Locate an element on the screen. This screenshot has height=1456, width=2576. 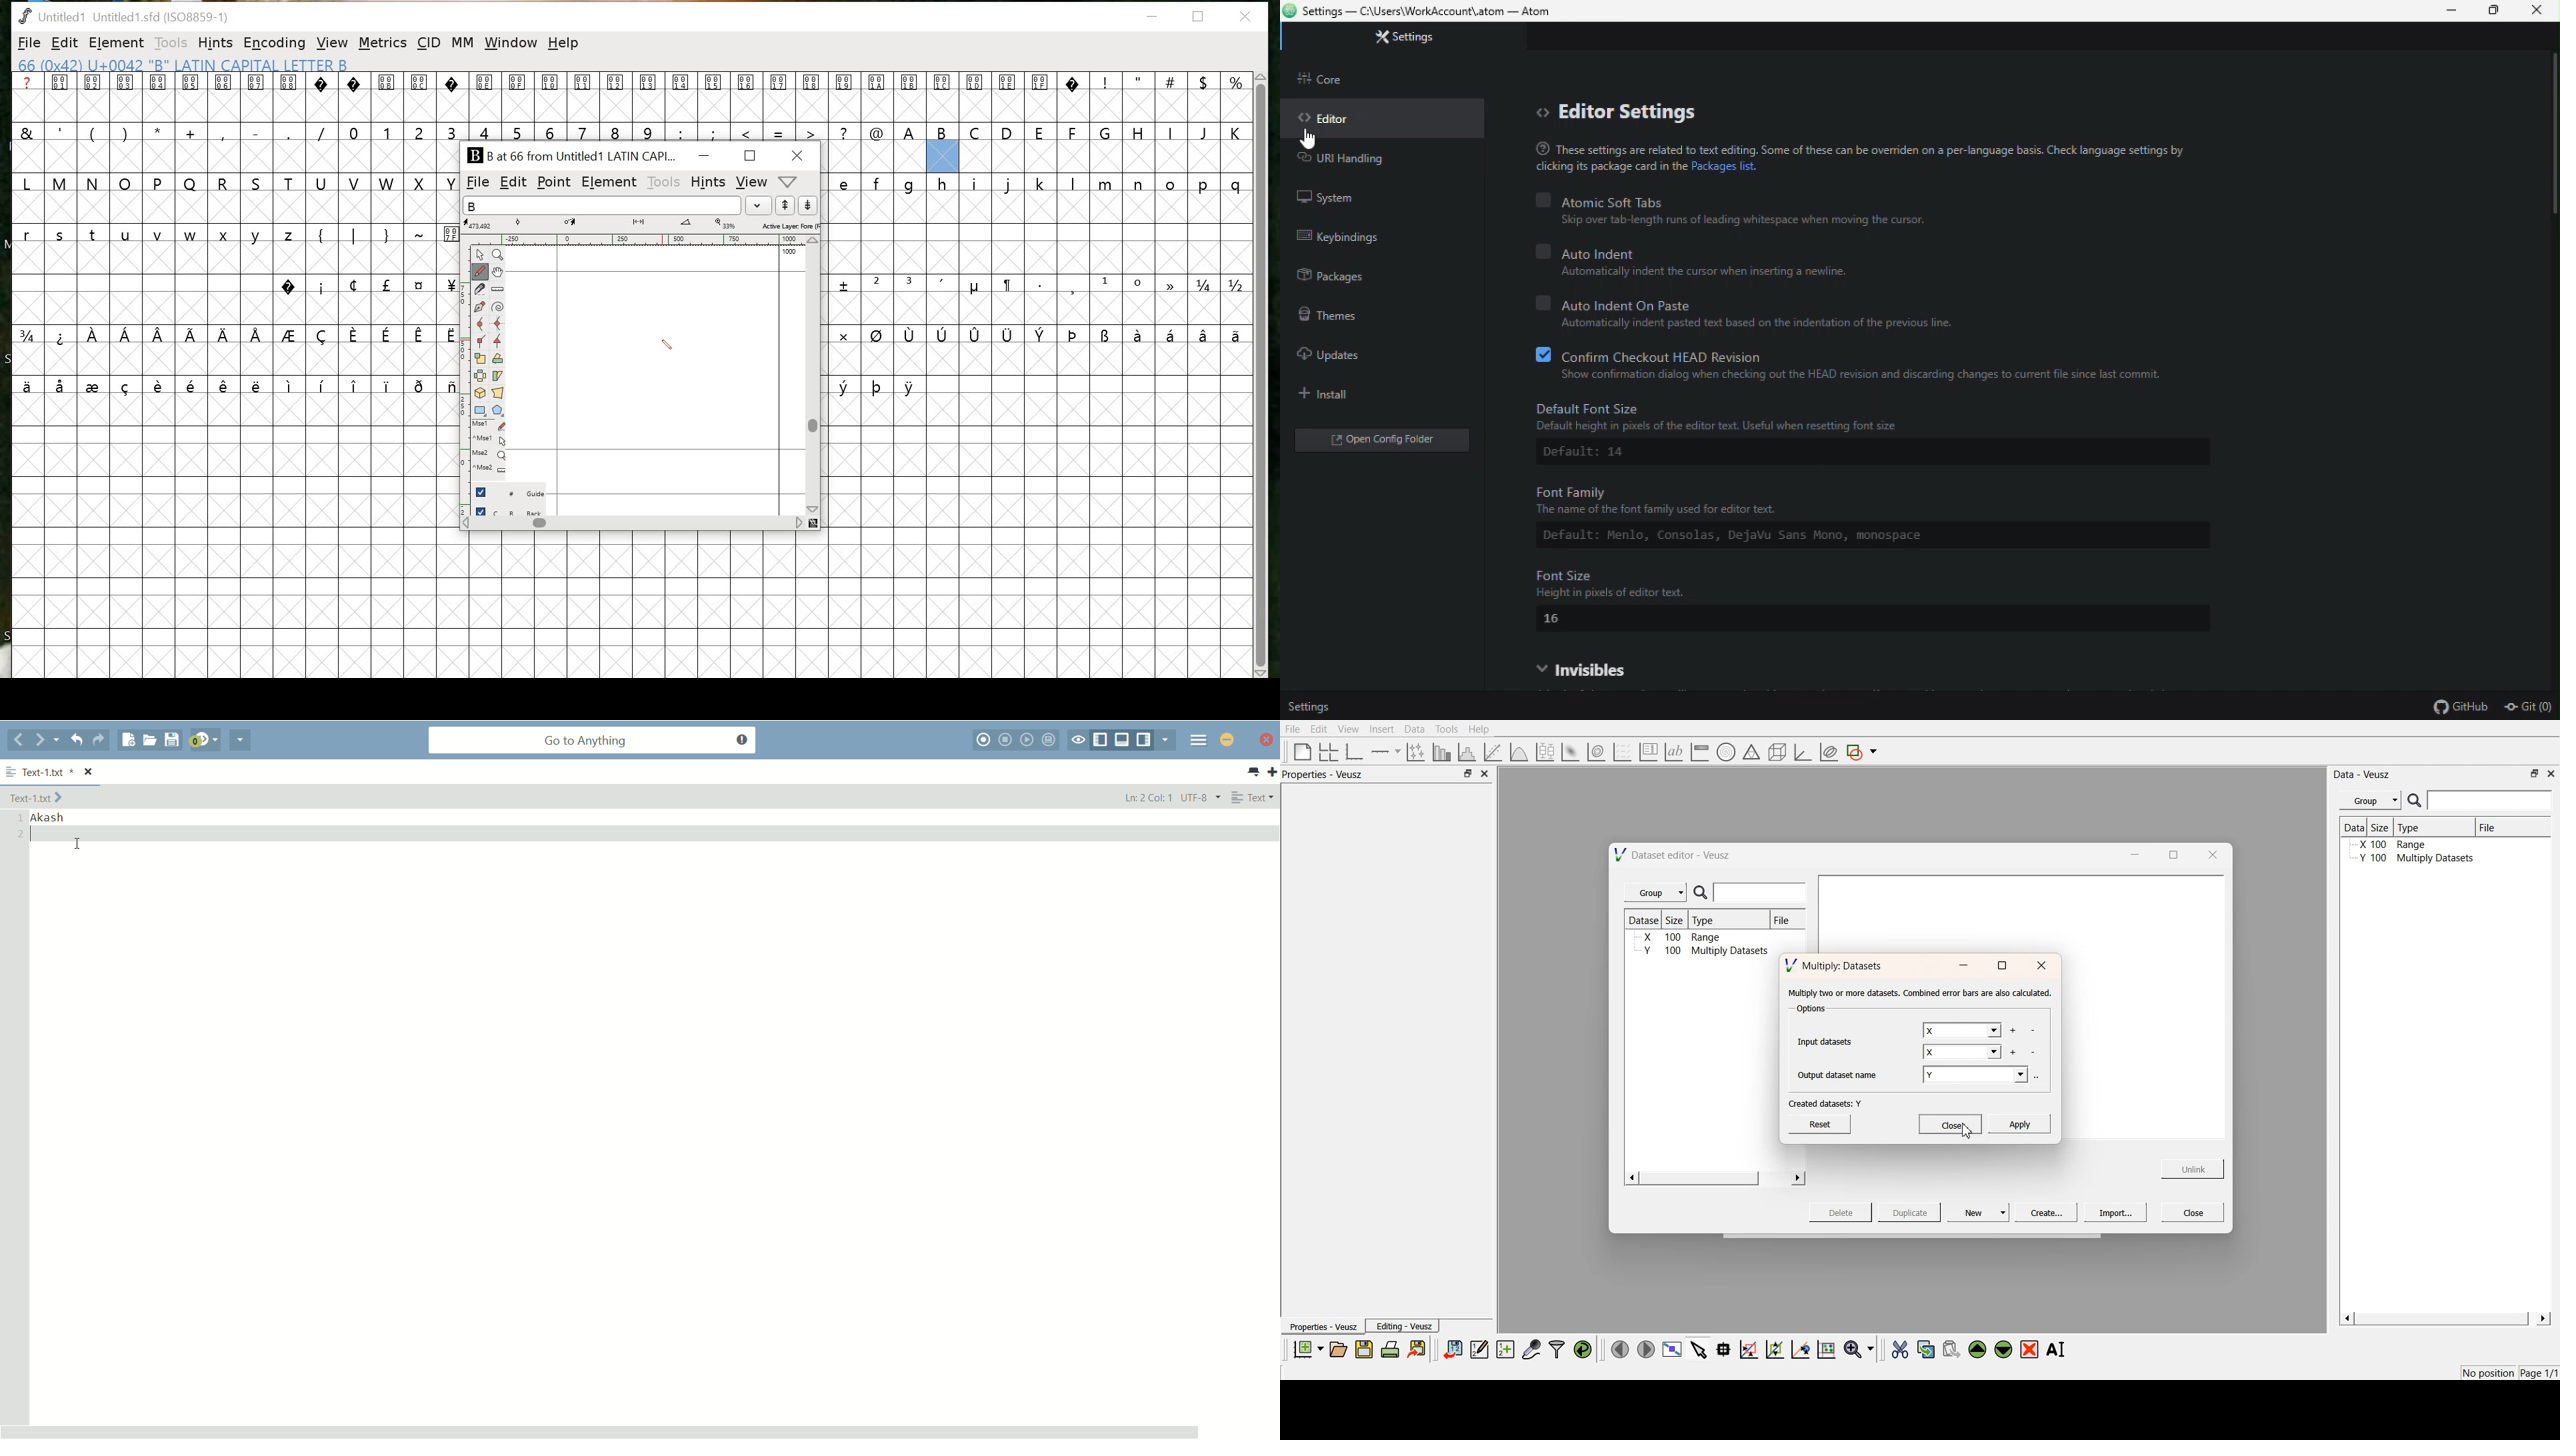
Knife is located at coordinates (481, 291).